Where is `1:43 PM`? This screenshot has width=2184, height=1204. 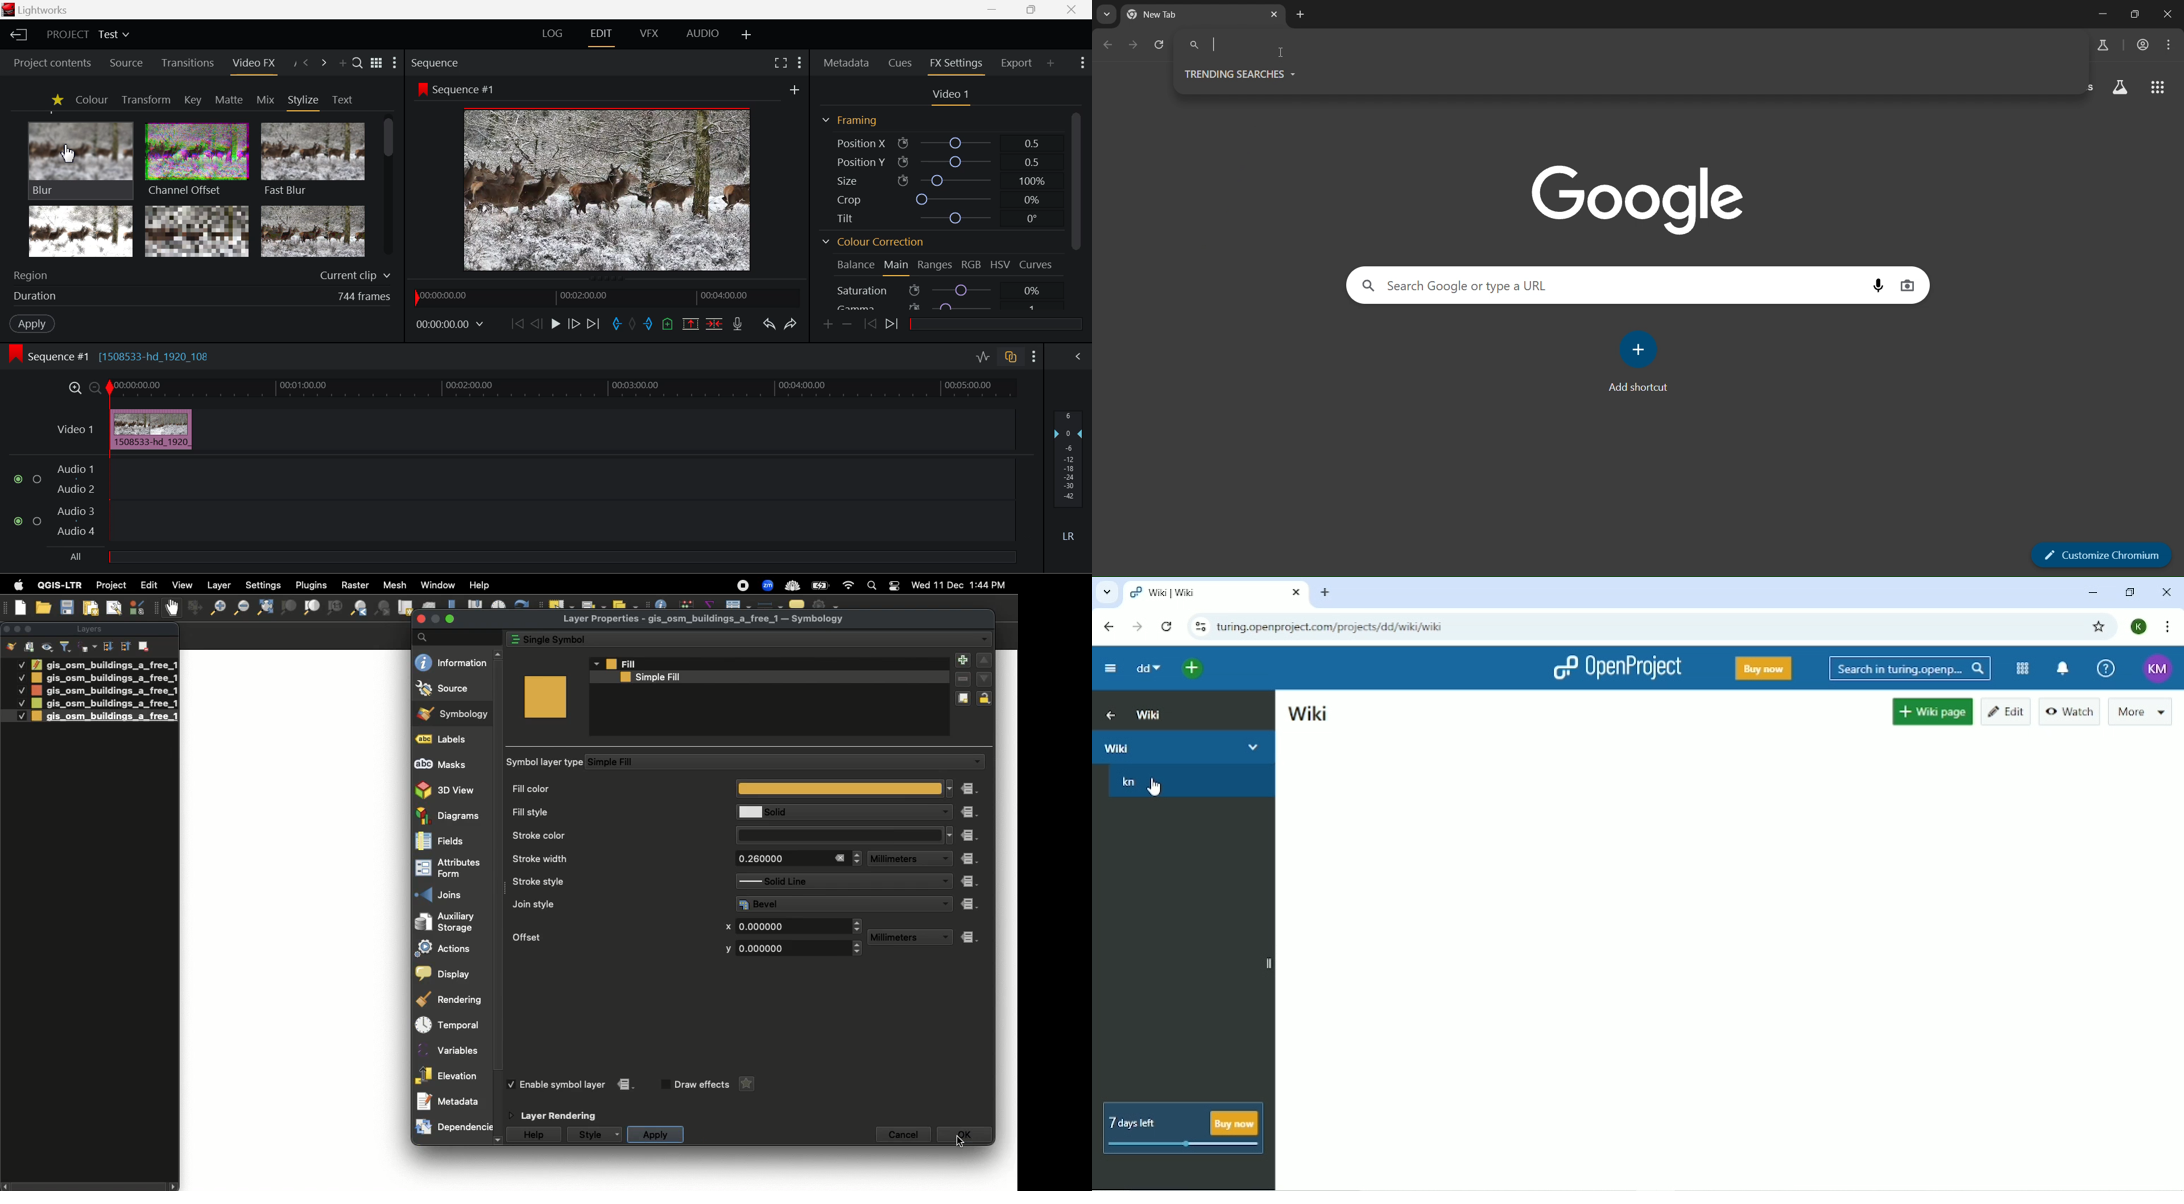
1:43 PM is located at coordinates (990, 585).